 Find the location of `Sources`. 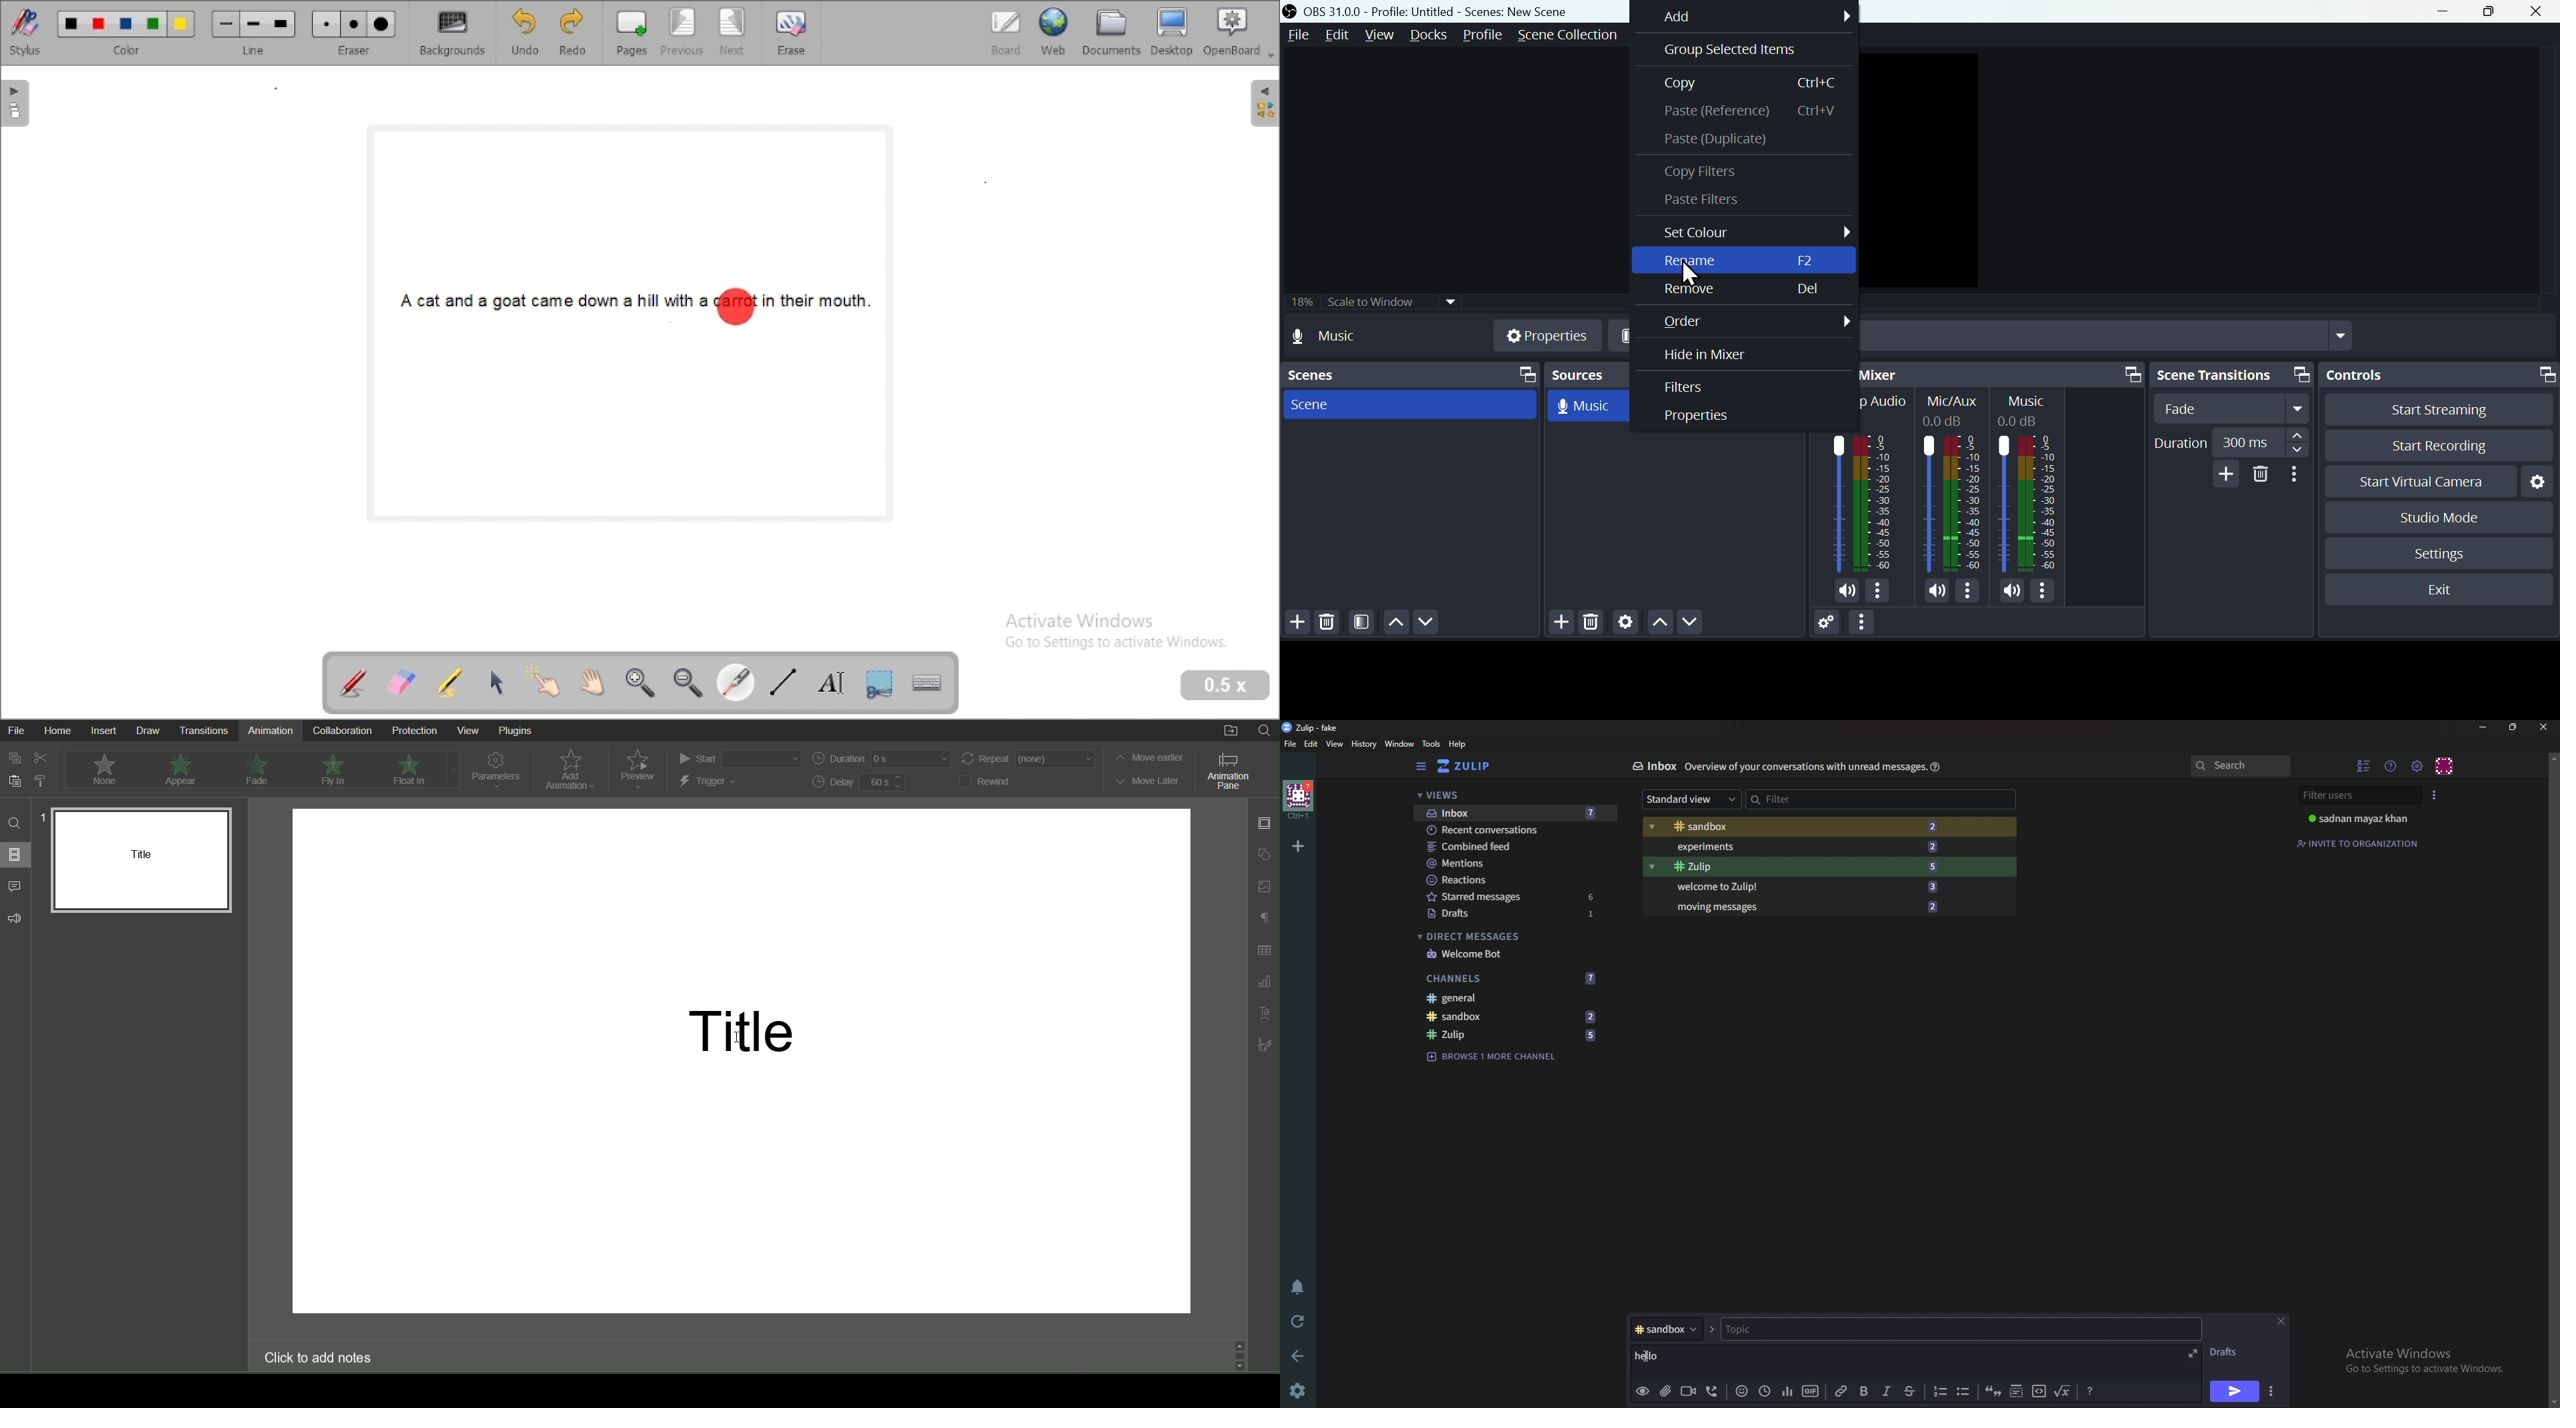

Sources is located at coordinates (1586, 375).